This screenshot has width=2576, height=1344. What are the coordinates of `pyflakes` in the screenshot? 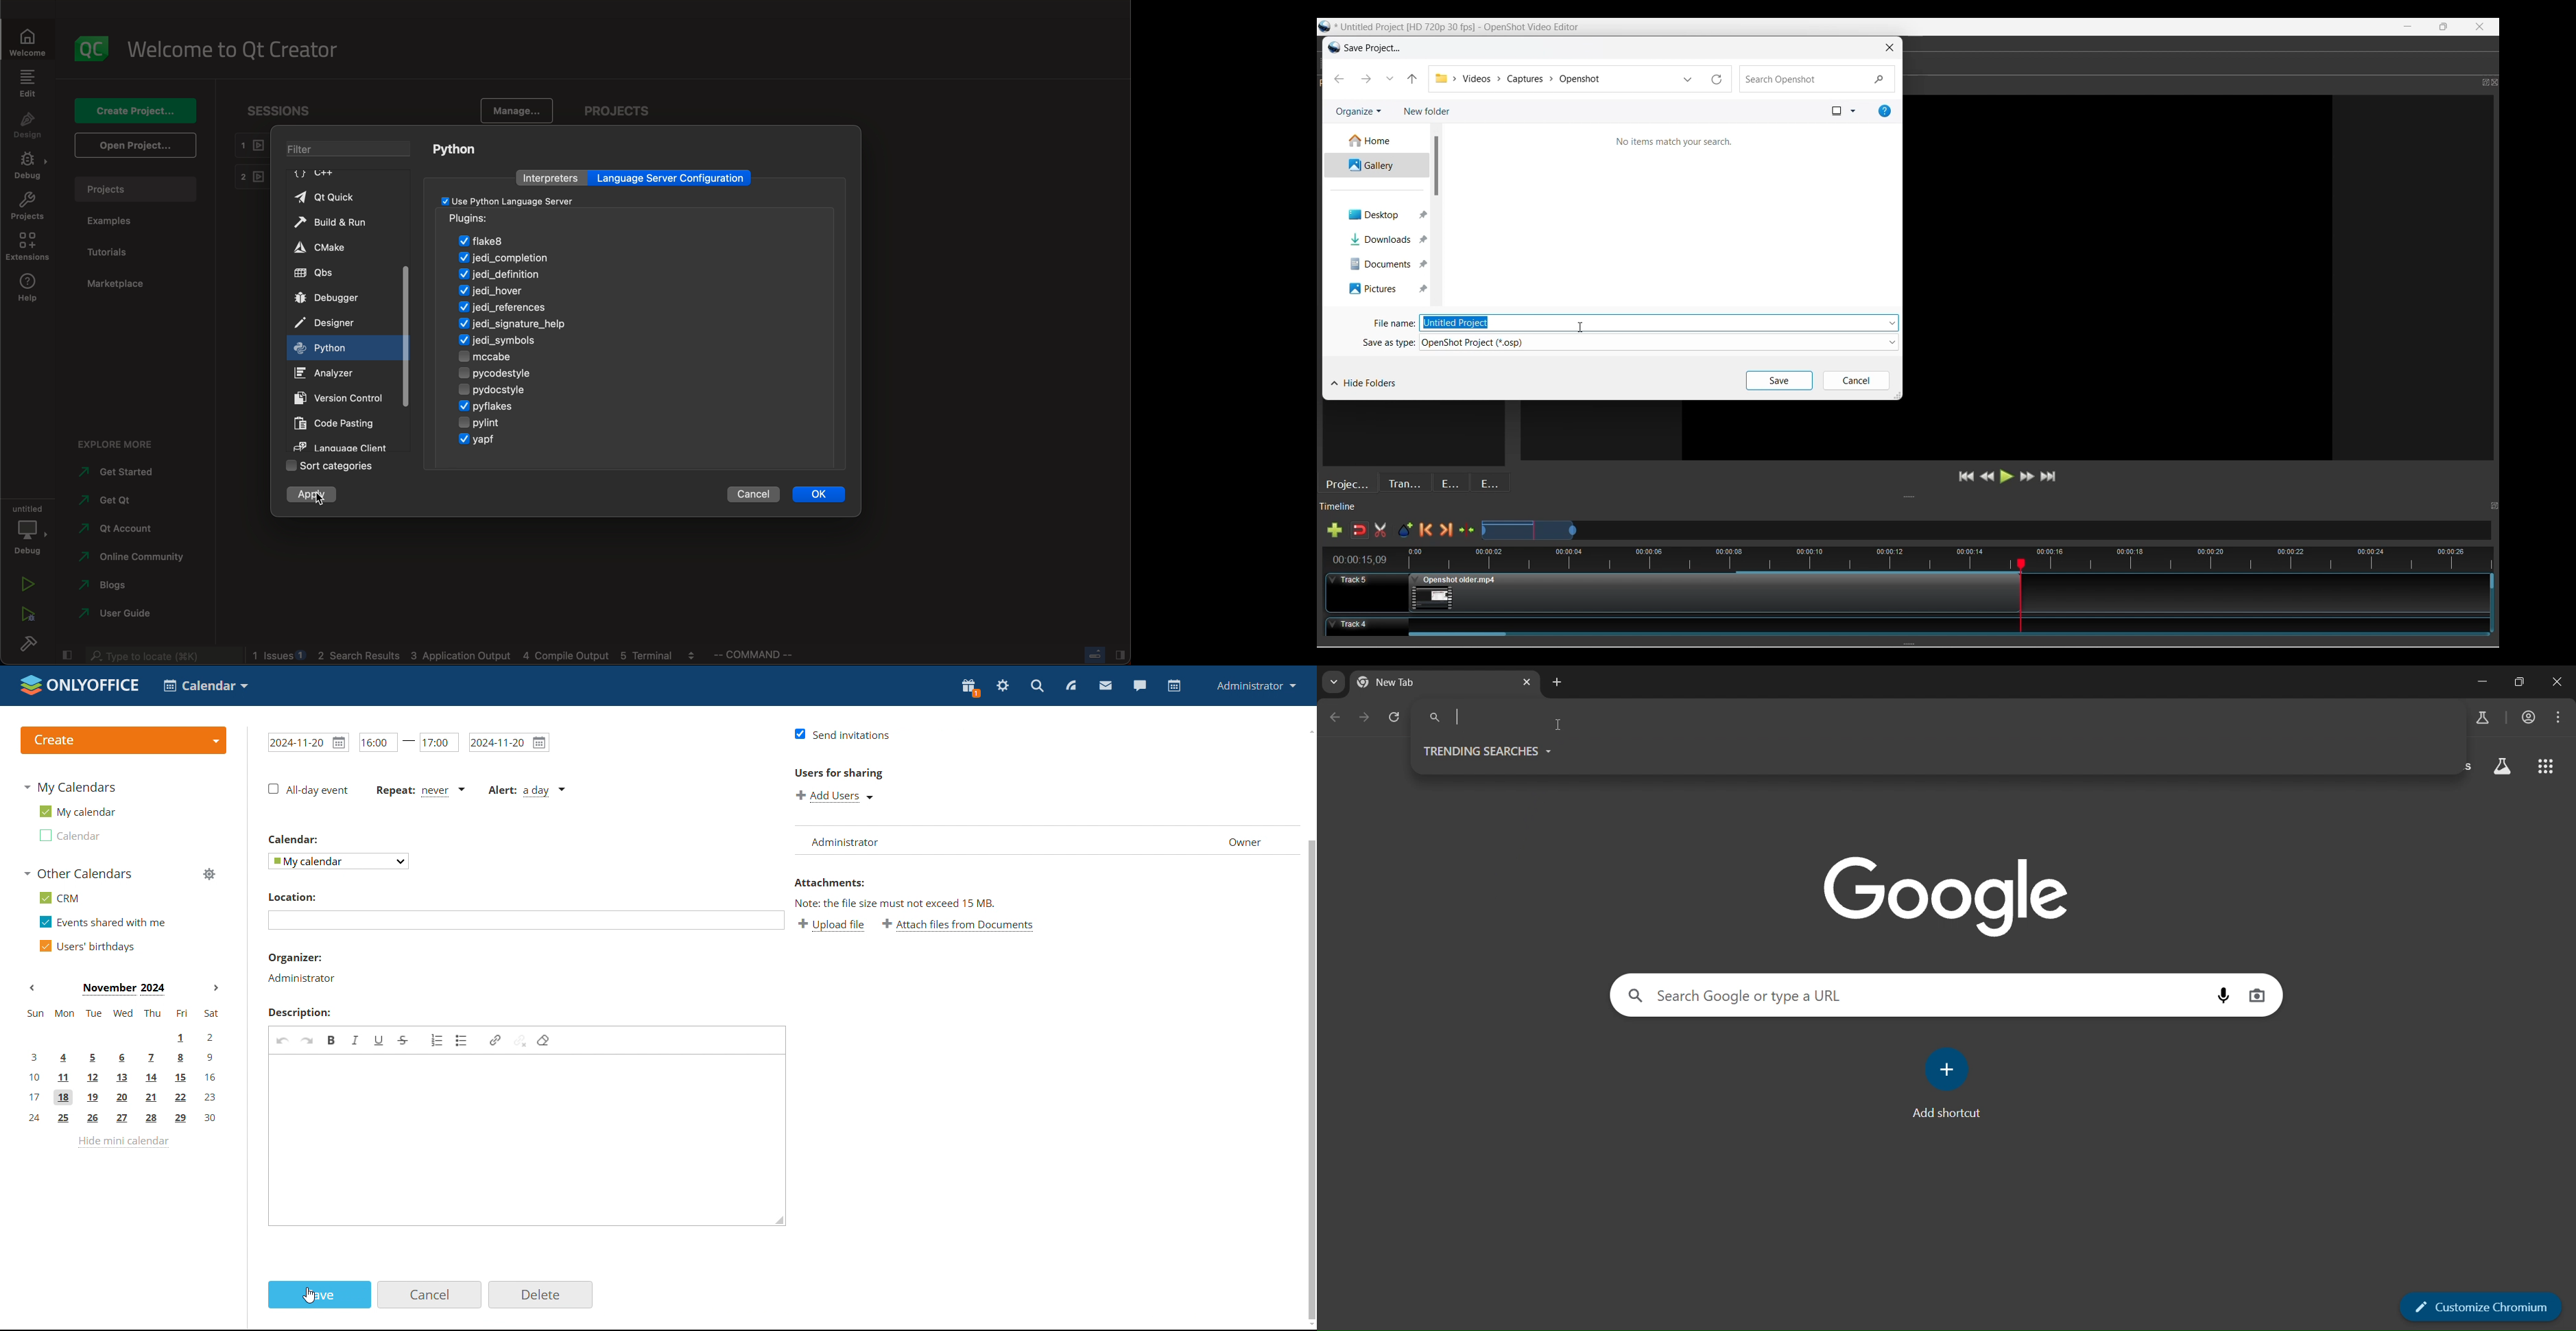 It's located at (494, 406).